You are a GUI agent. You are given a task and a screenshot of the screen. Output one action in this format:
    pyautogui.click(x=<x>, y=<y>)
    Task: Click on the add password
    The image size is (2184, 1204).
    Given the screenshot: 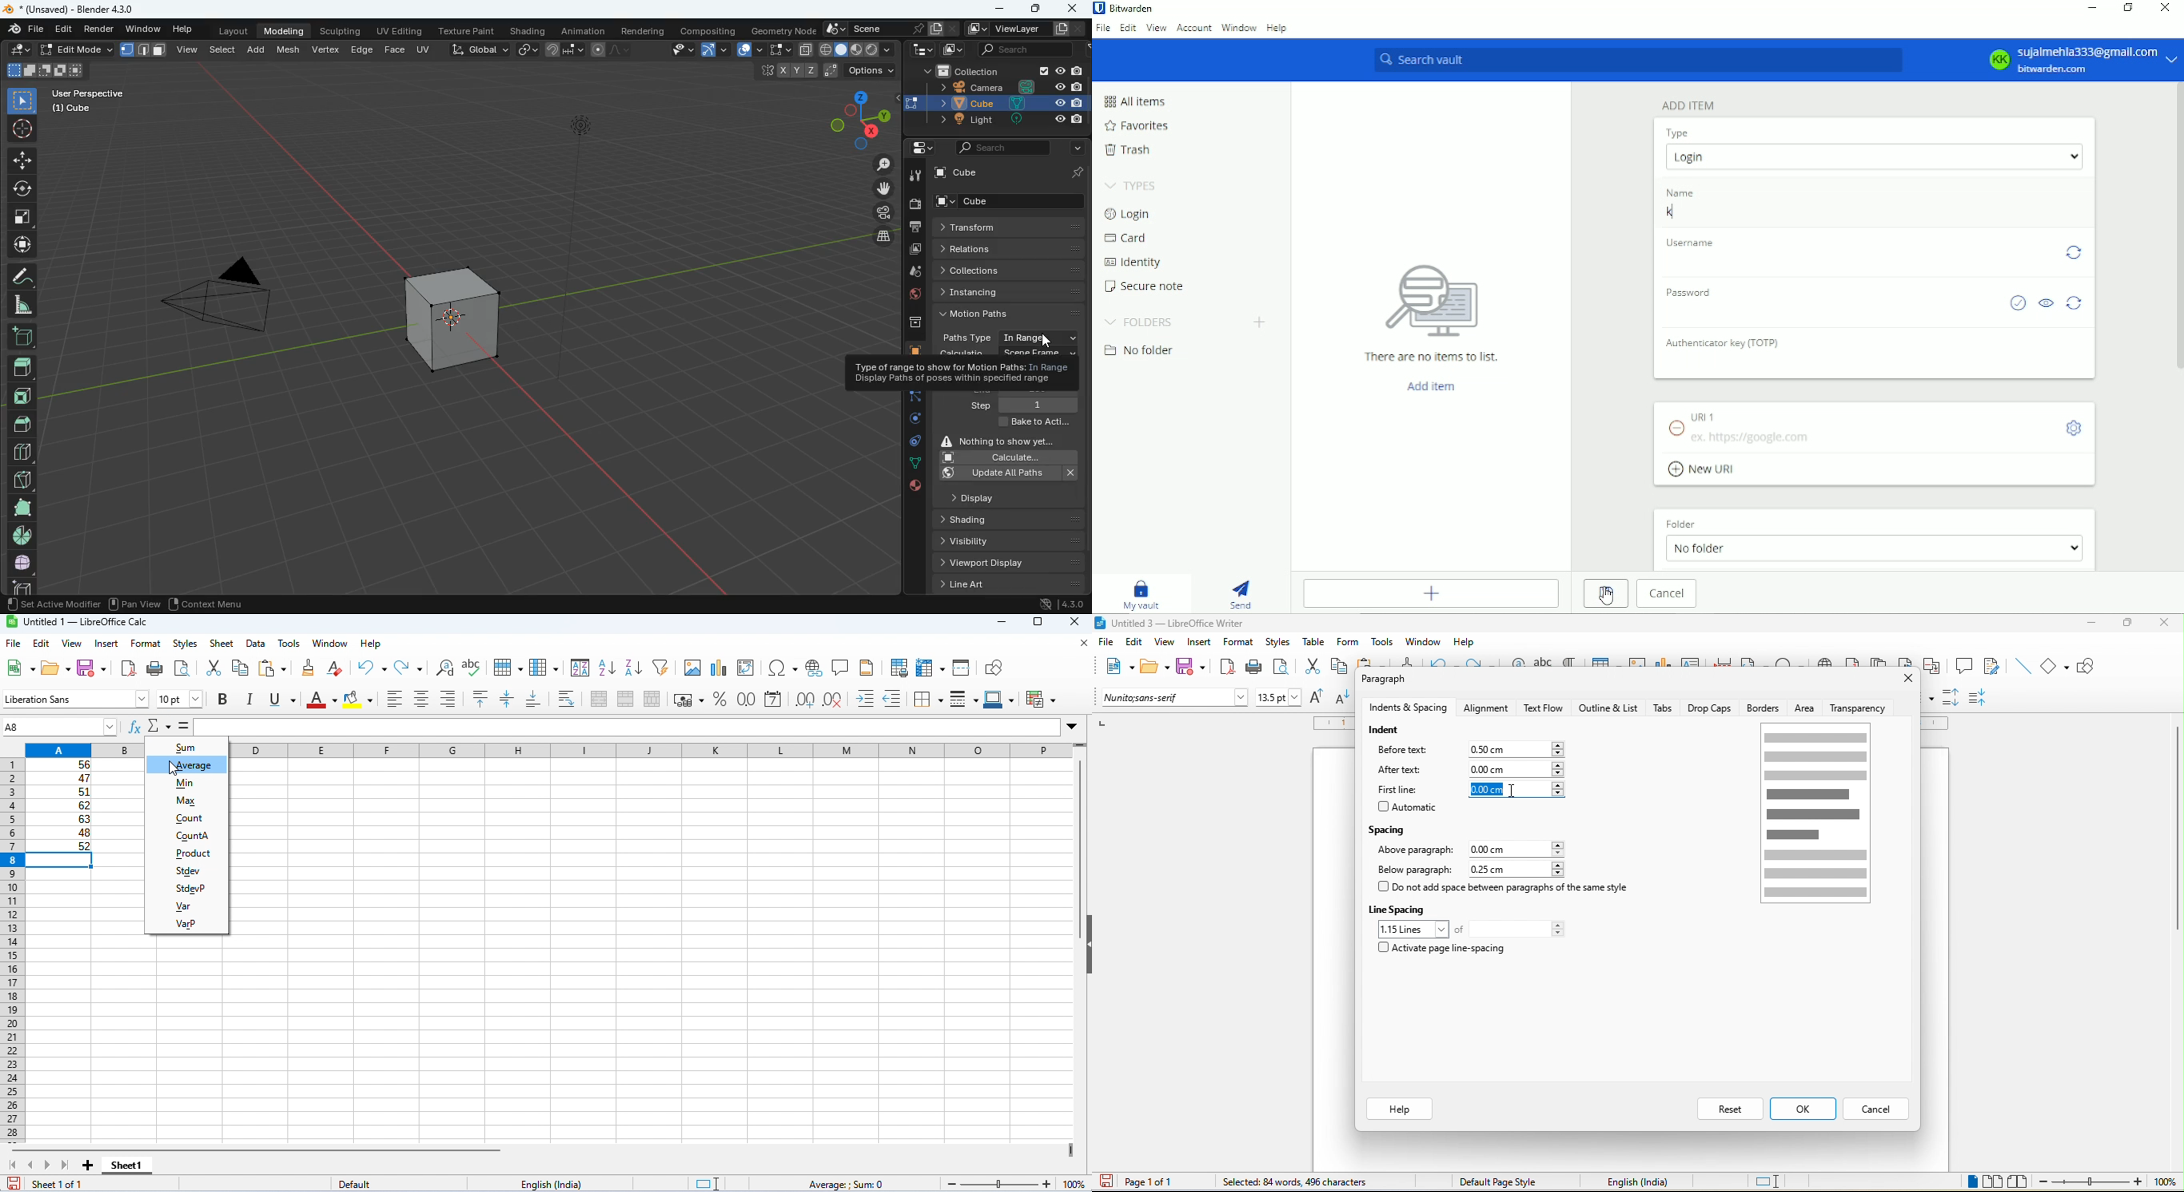 What is the action you would take?
    pyautogui.click(x=1828, y=311)
    